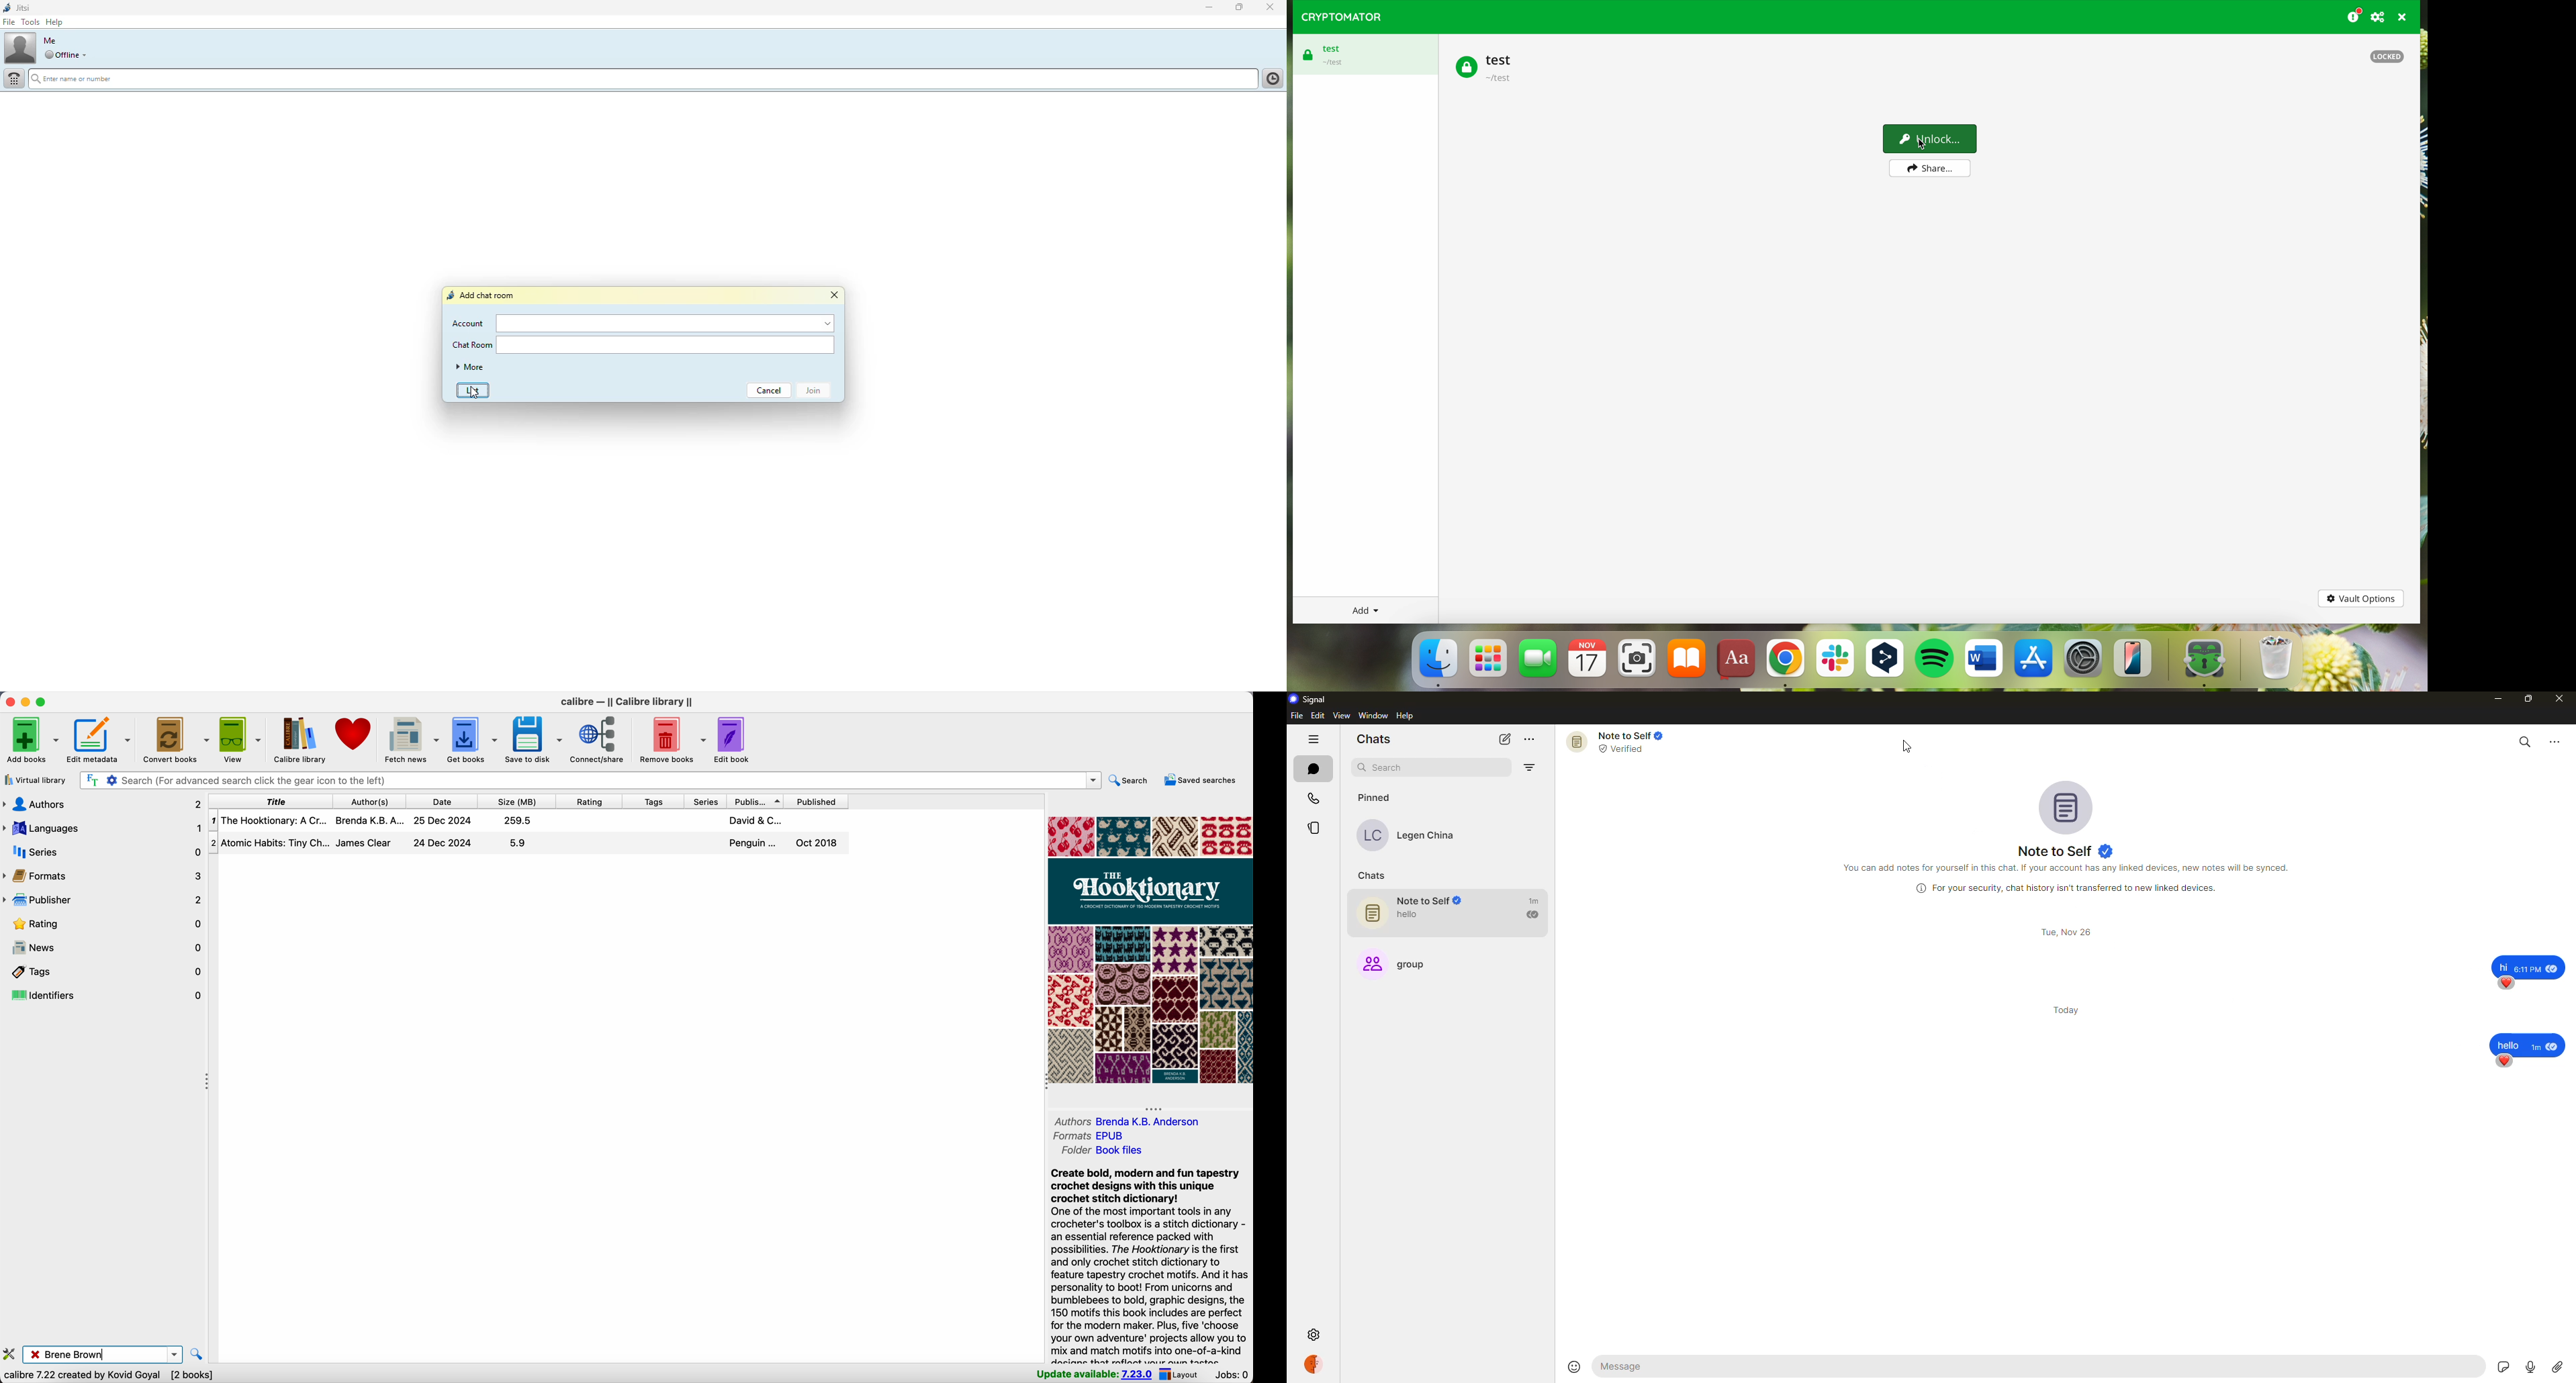  I want to click on close Calibre, so click(8, 702).